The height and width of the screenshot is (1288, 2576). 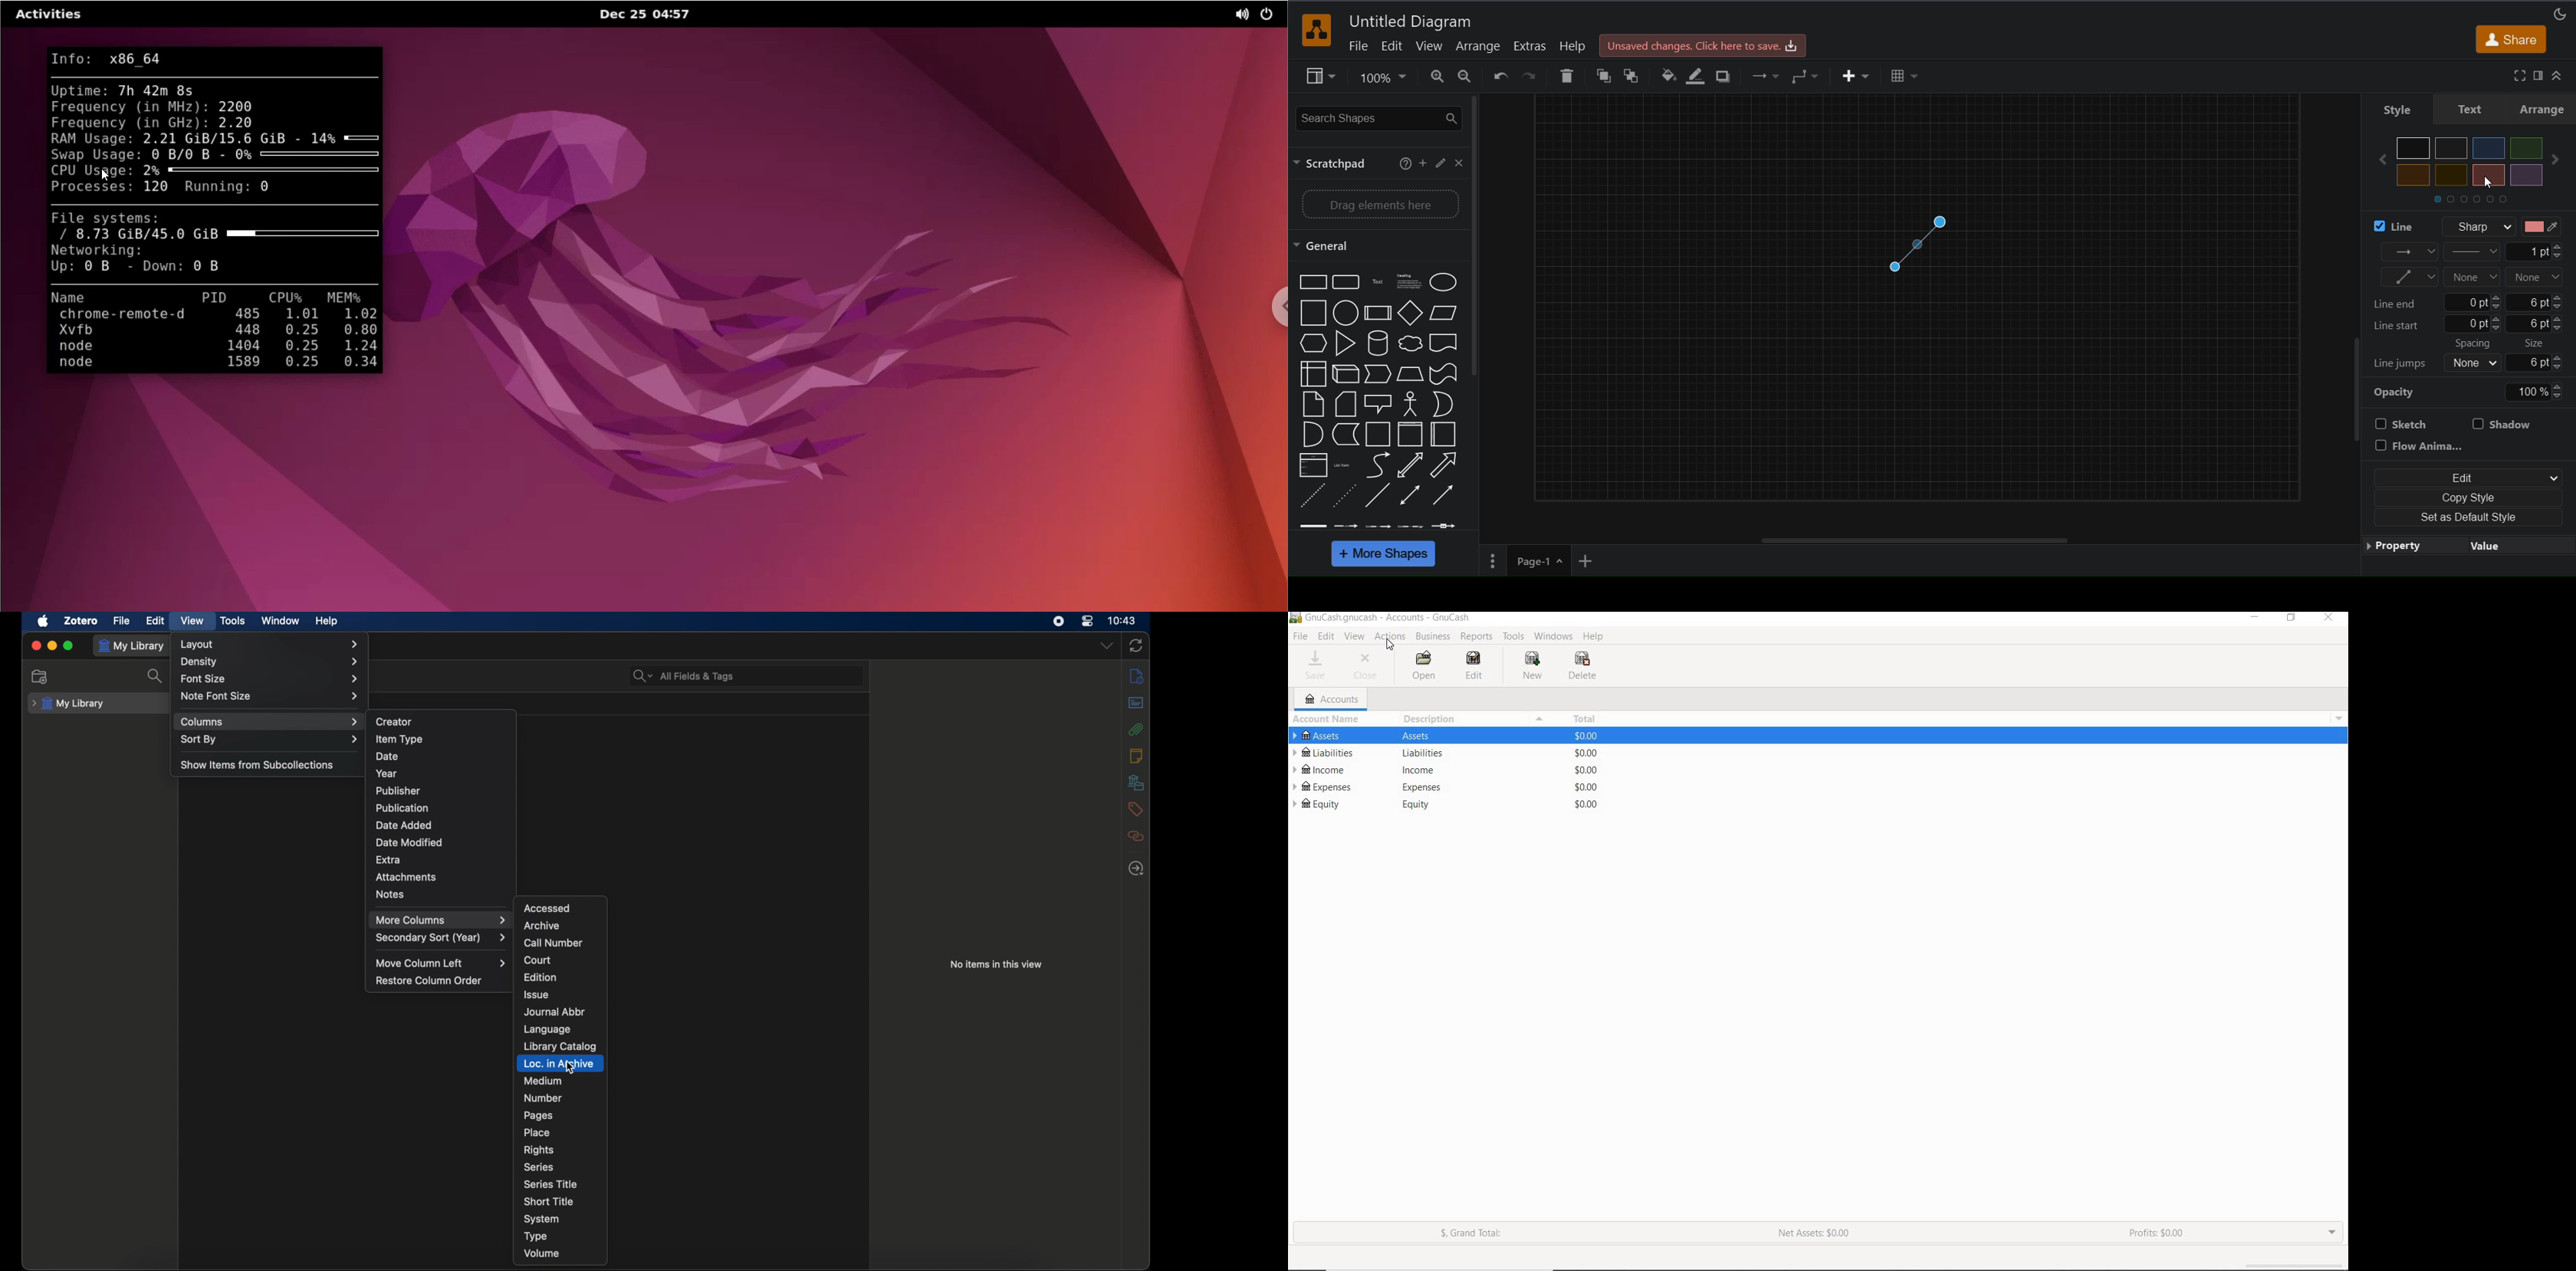 What do you see at coordinates (685, 675) in the screenshot?
I see `all fields & tags` at bounding box center [685, 675].